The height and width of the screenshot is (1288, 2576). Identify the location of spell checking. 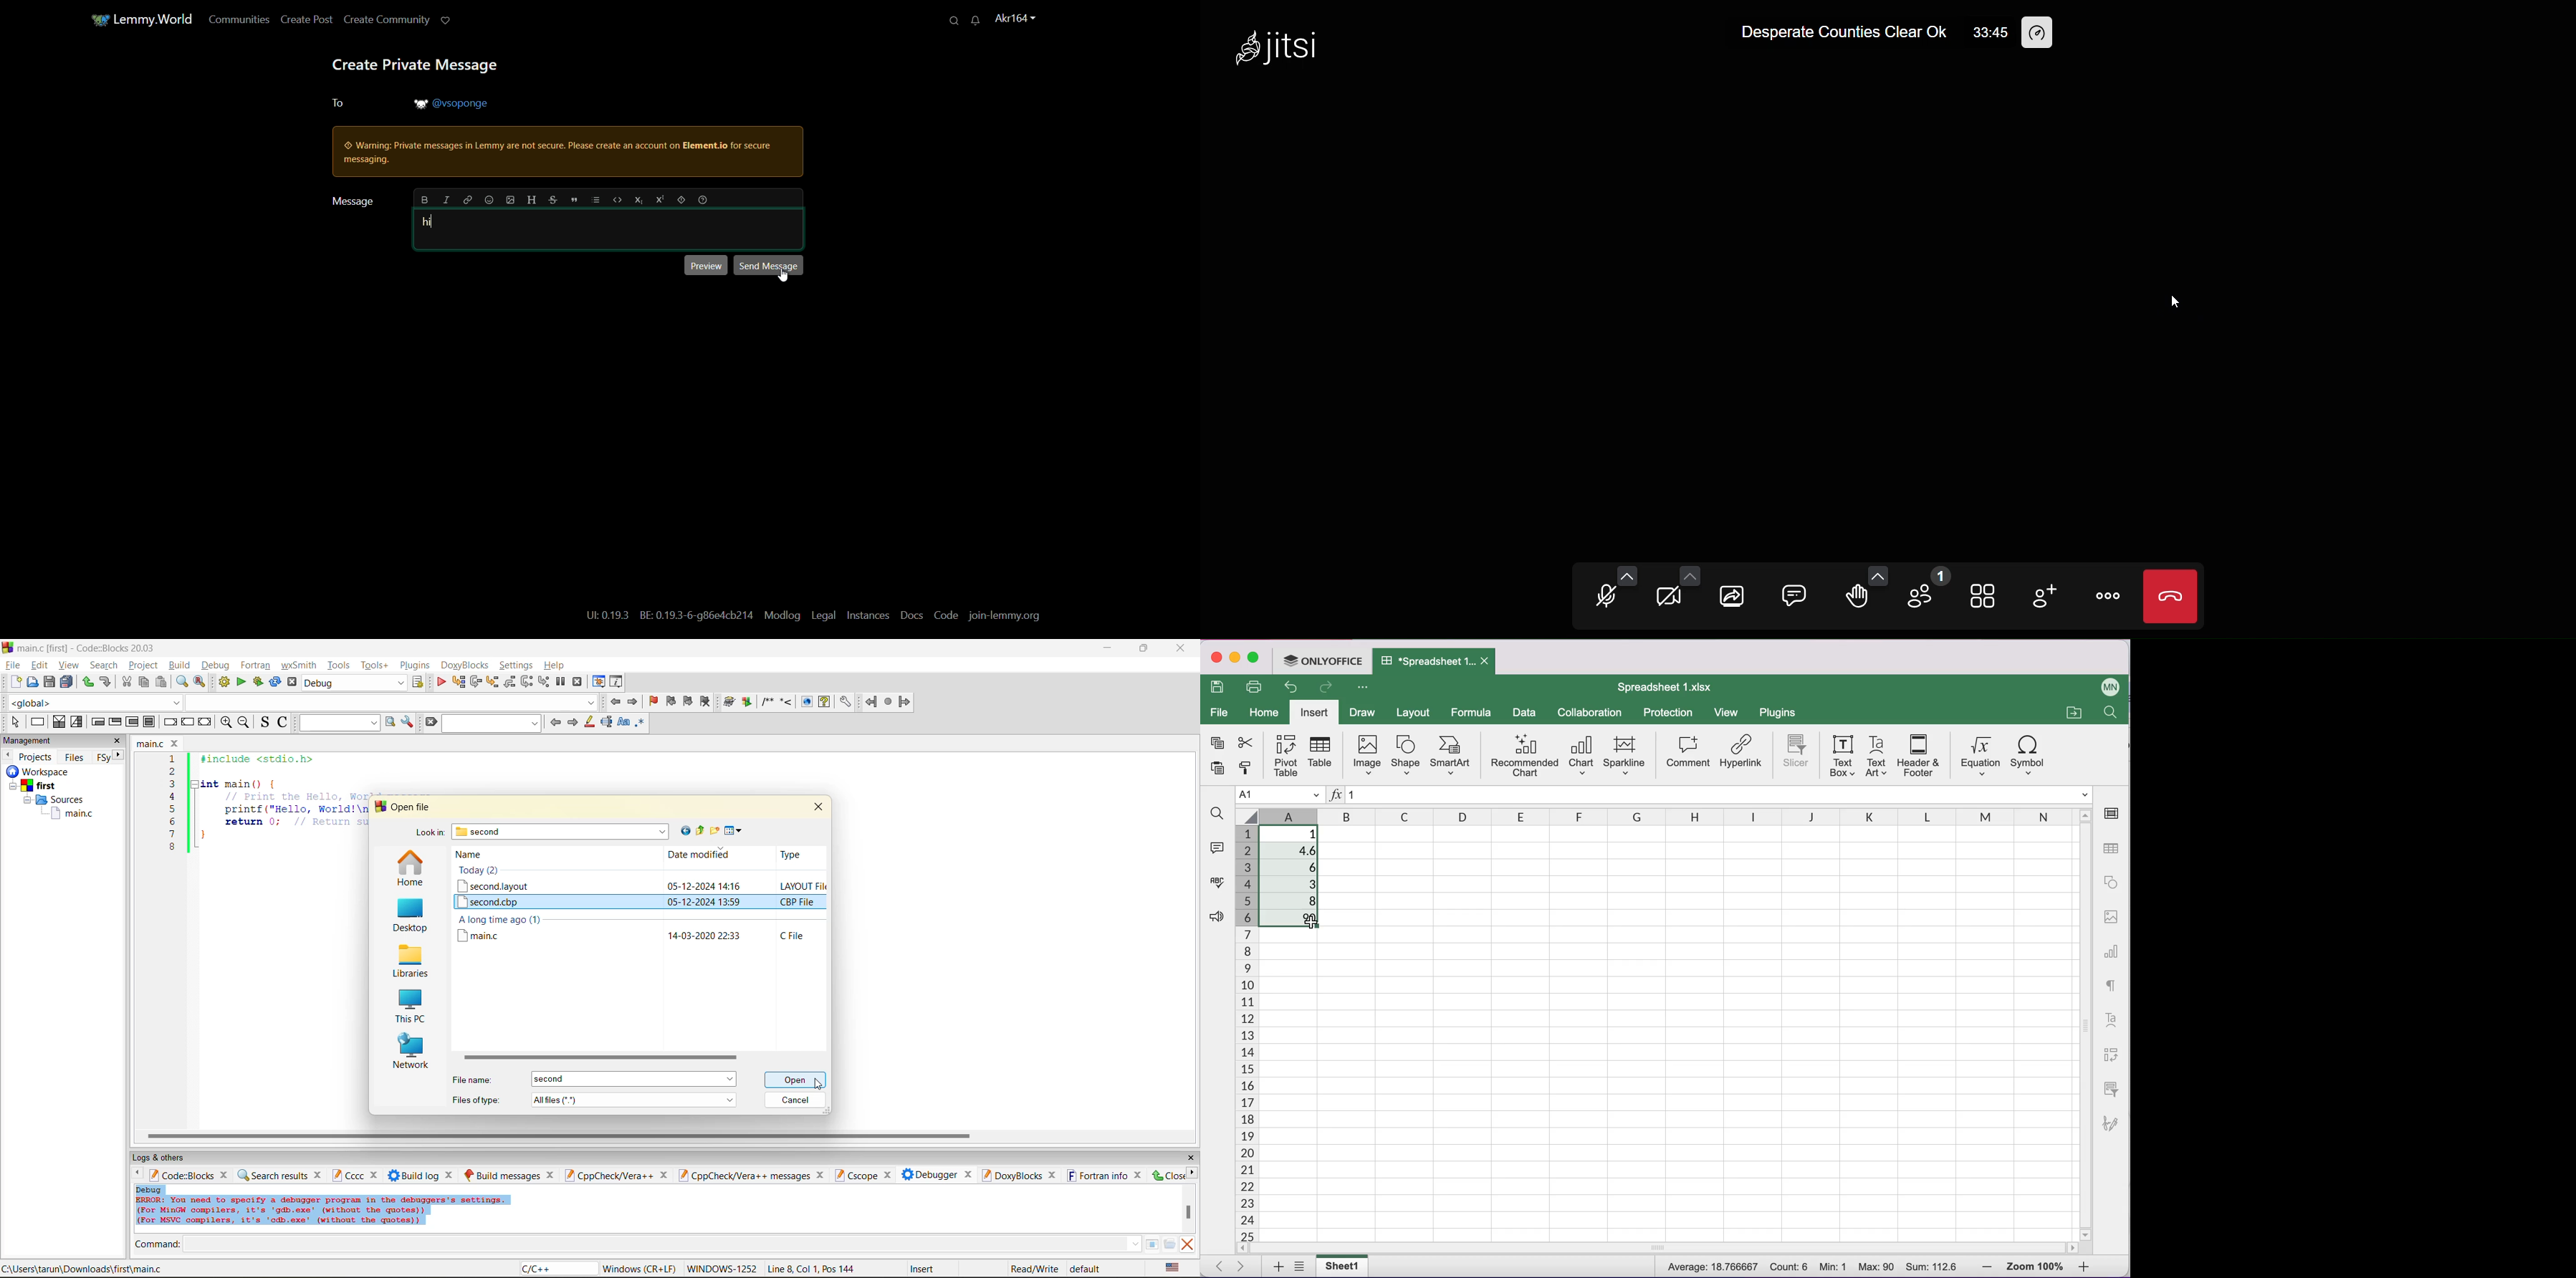
(1216, 883).